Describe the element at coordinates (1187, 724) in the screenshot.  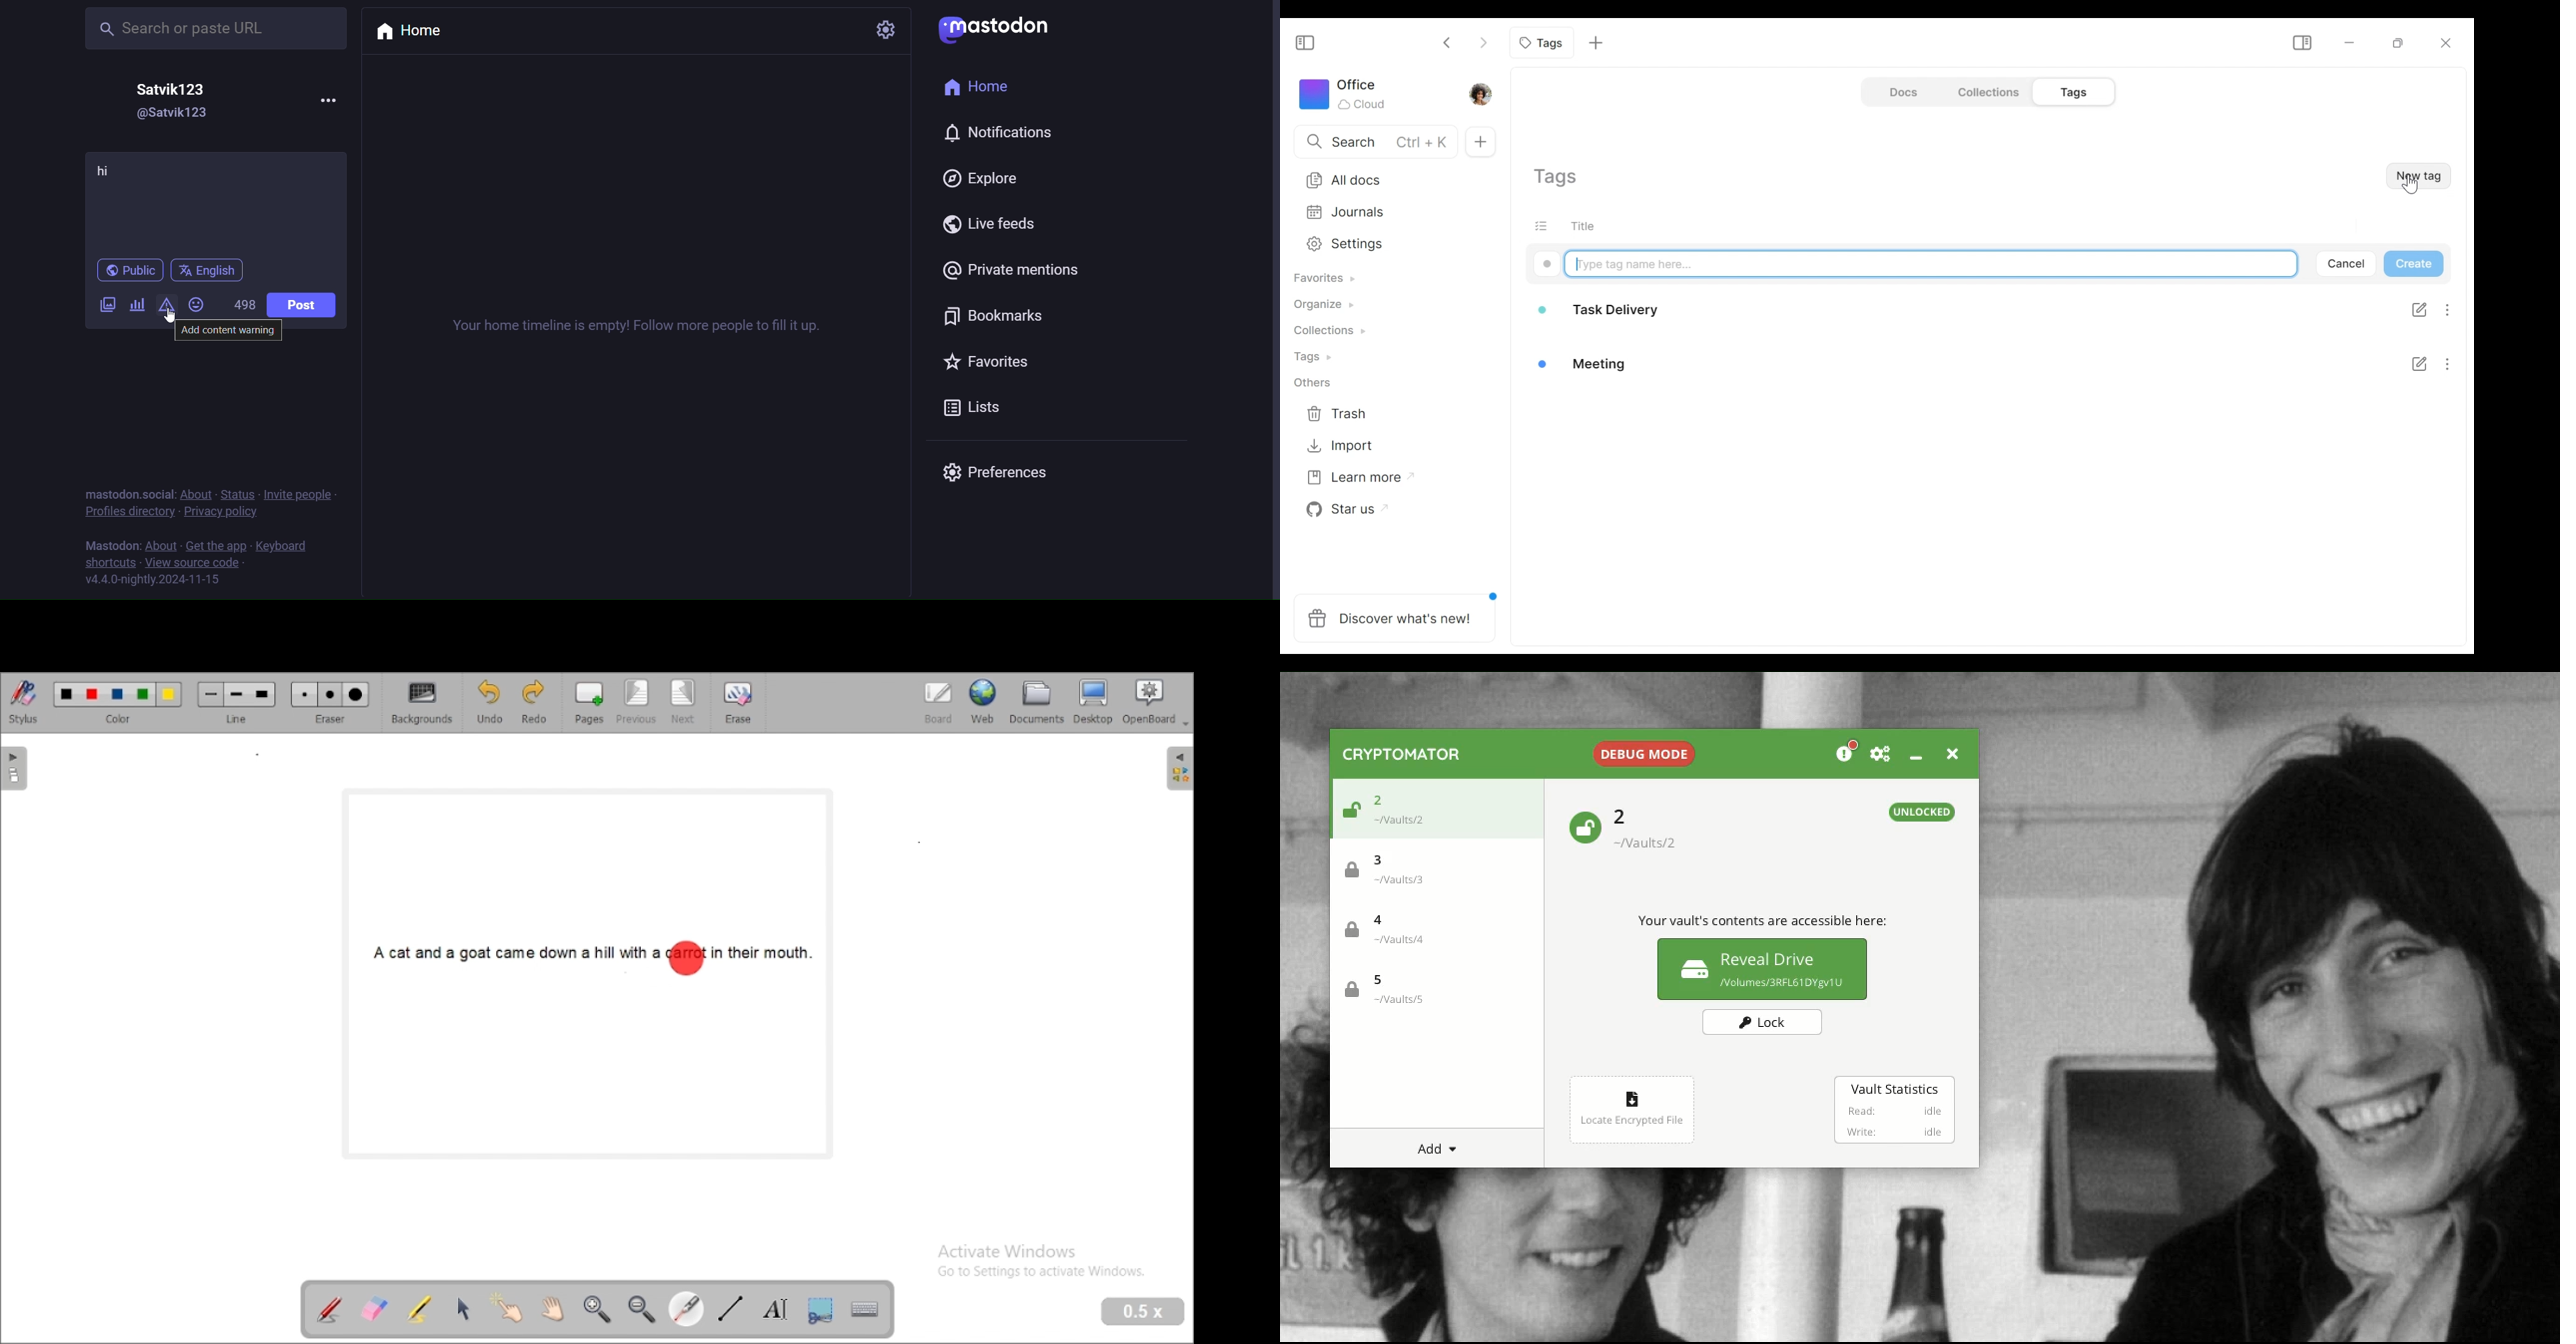
I see `Dropdown` at that location.